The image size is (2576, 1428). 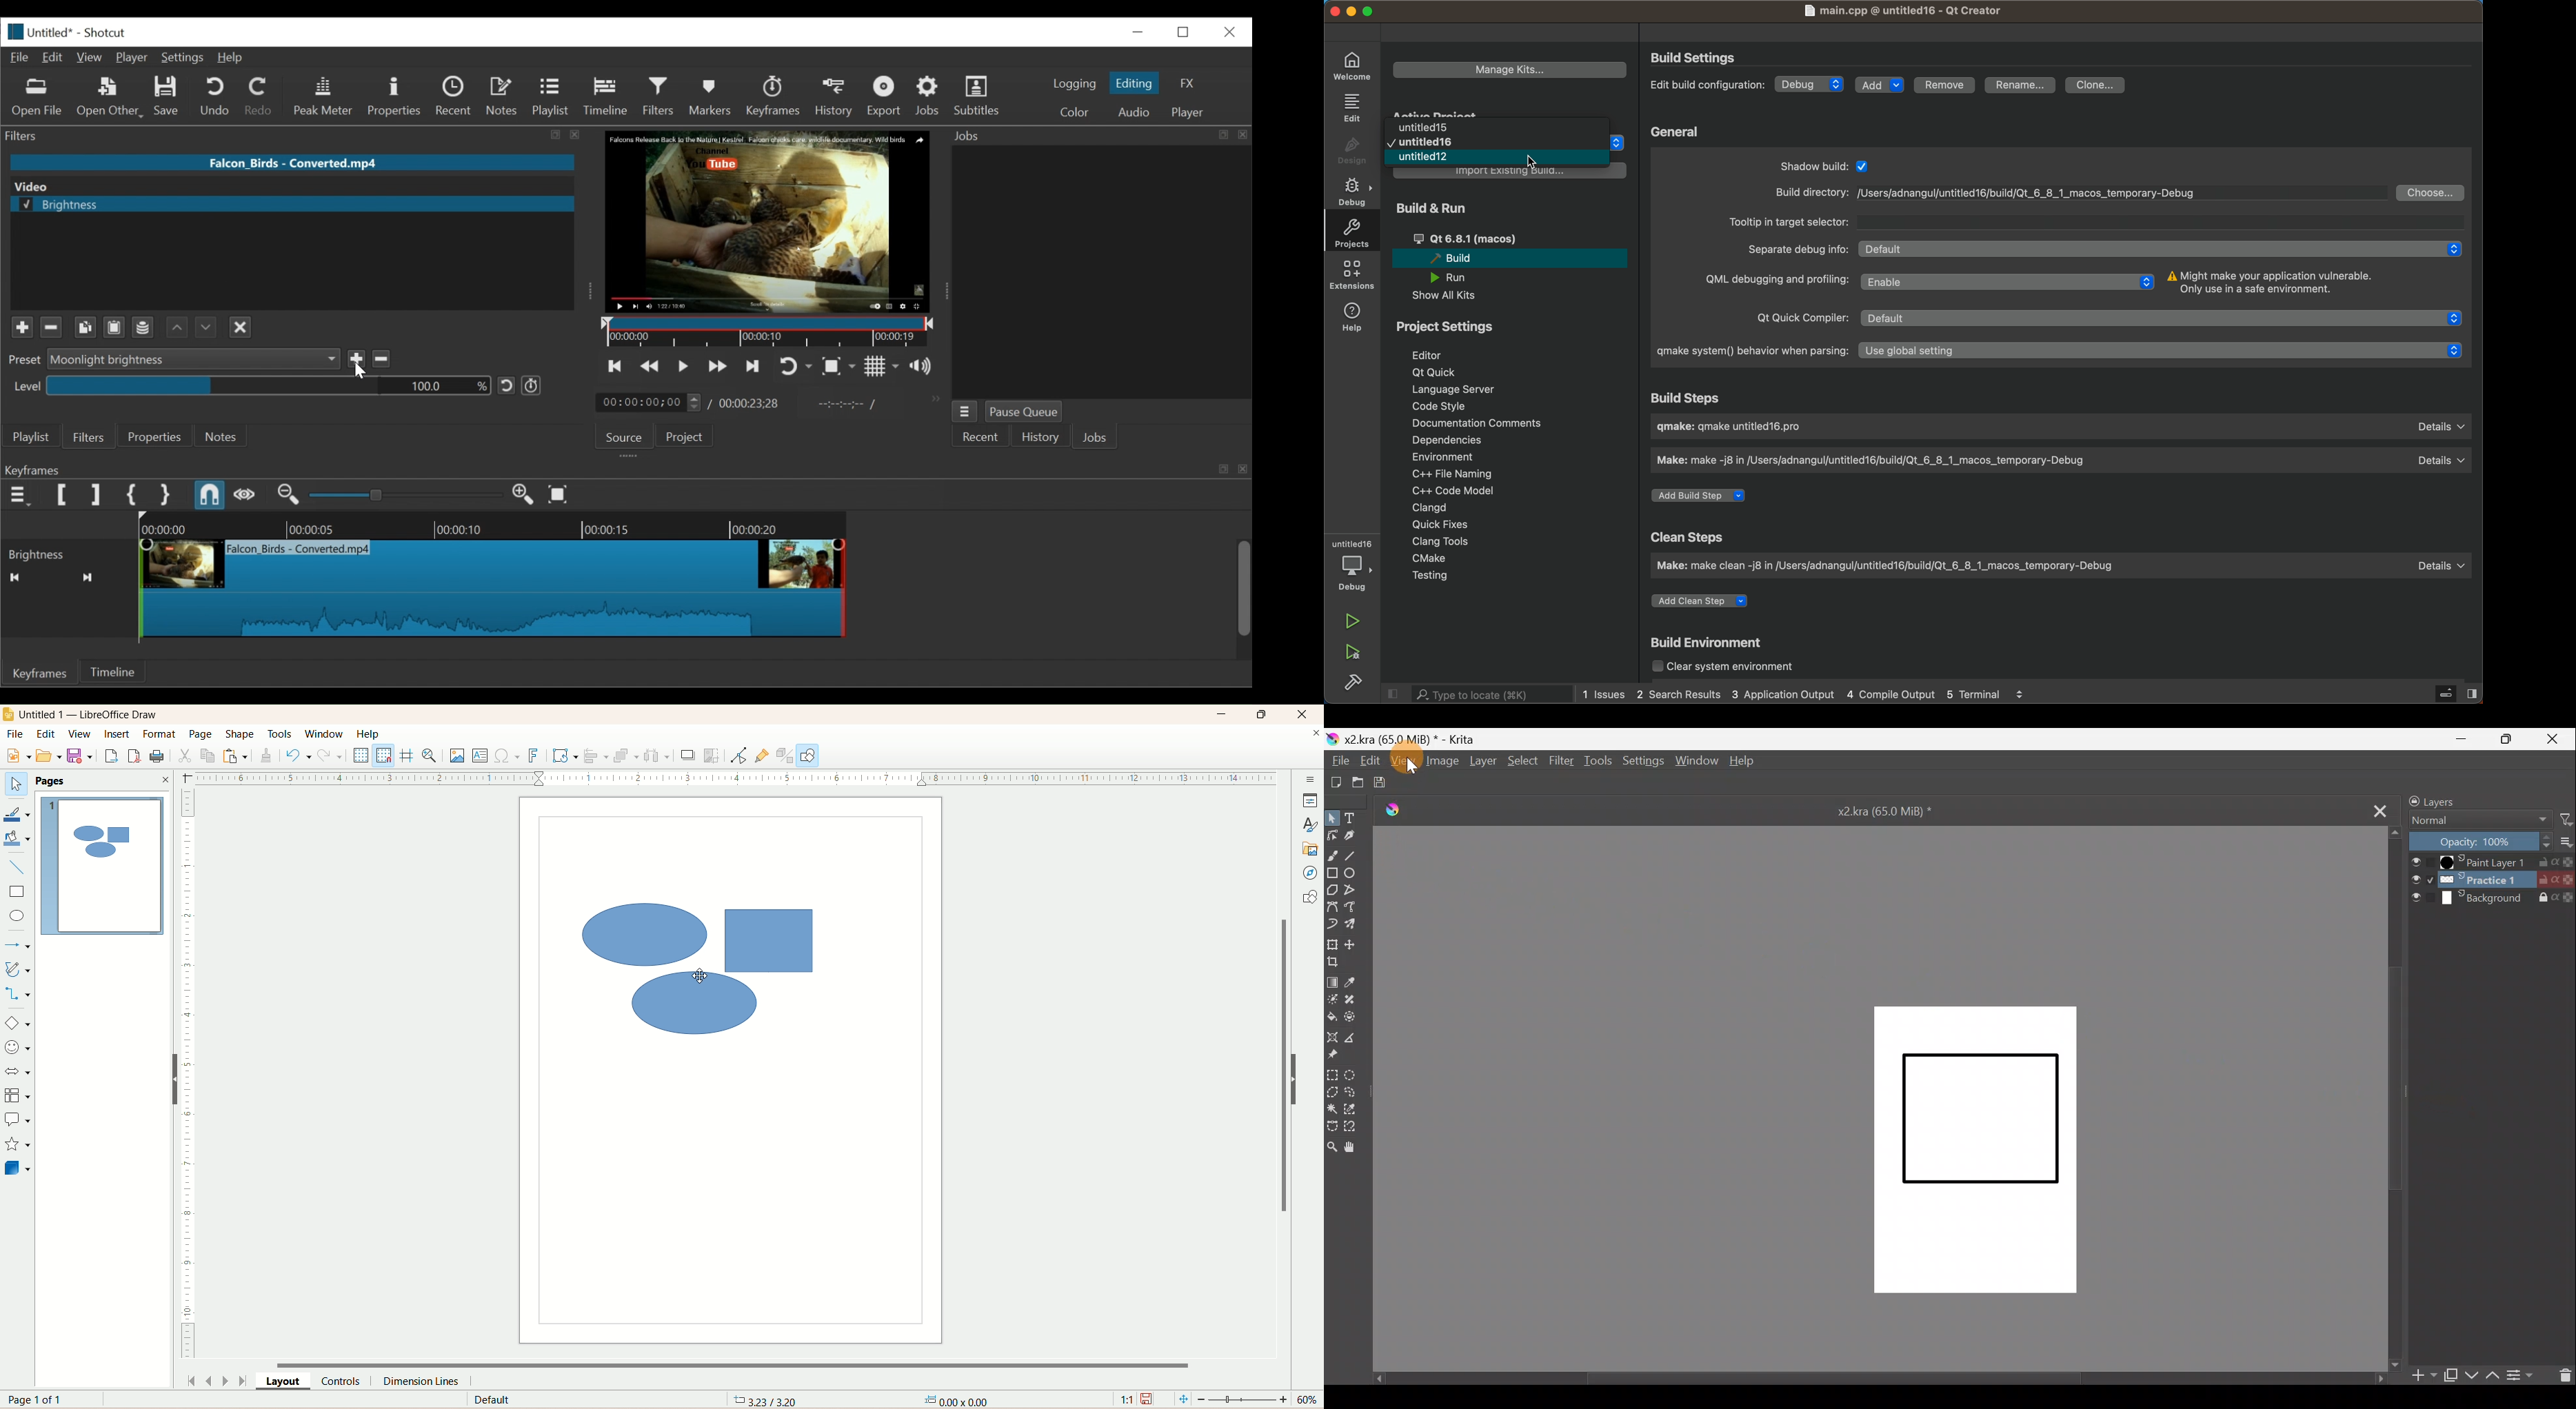 I want to click on More, so click(x=2569, y=842).